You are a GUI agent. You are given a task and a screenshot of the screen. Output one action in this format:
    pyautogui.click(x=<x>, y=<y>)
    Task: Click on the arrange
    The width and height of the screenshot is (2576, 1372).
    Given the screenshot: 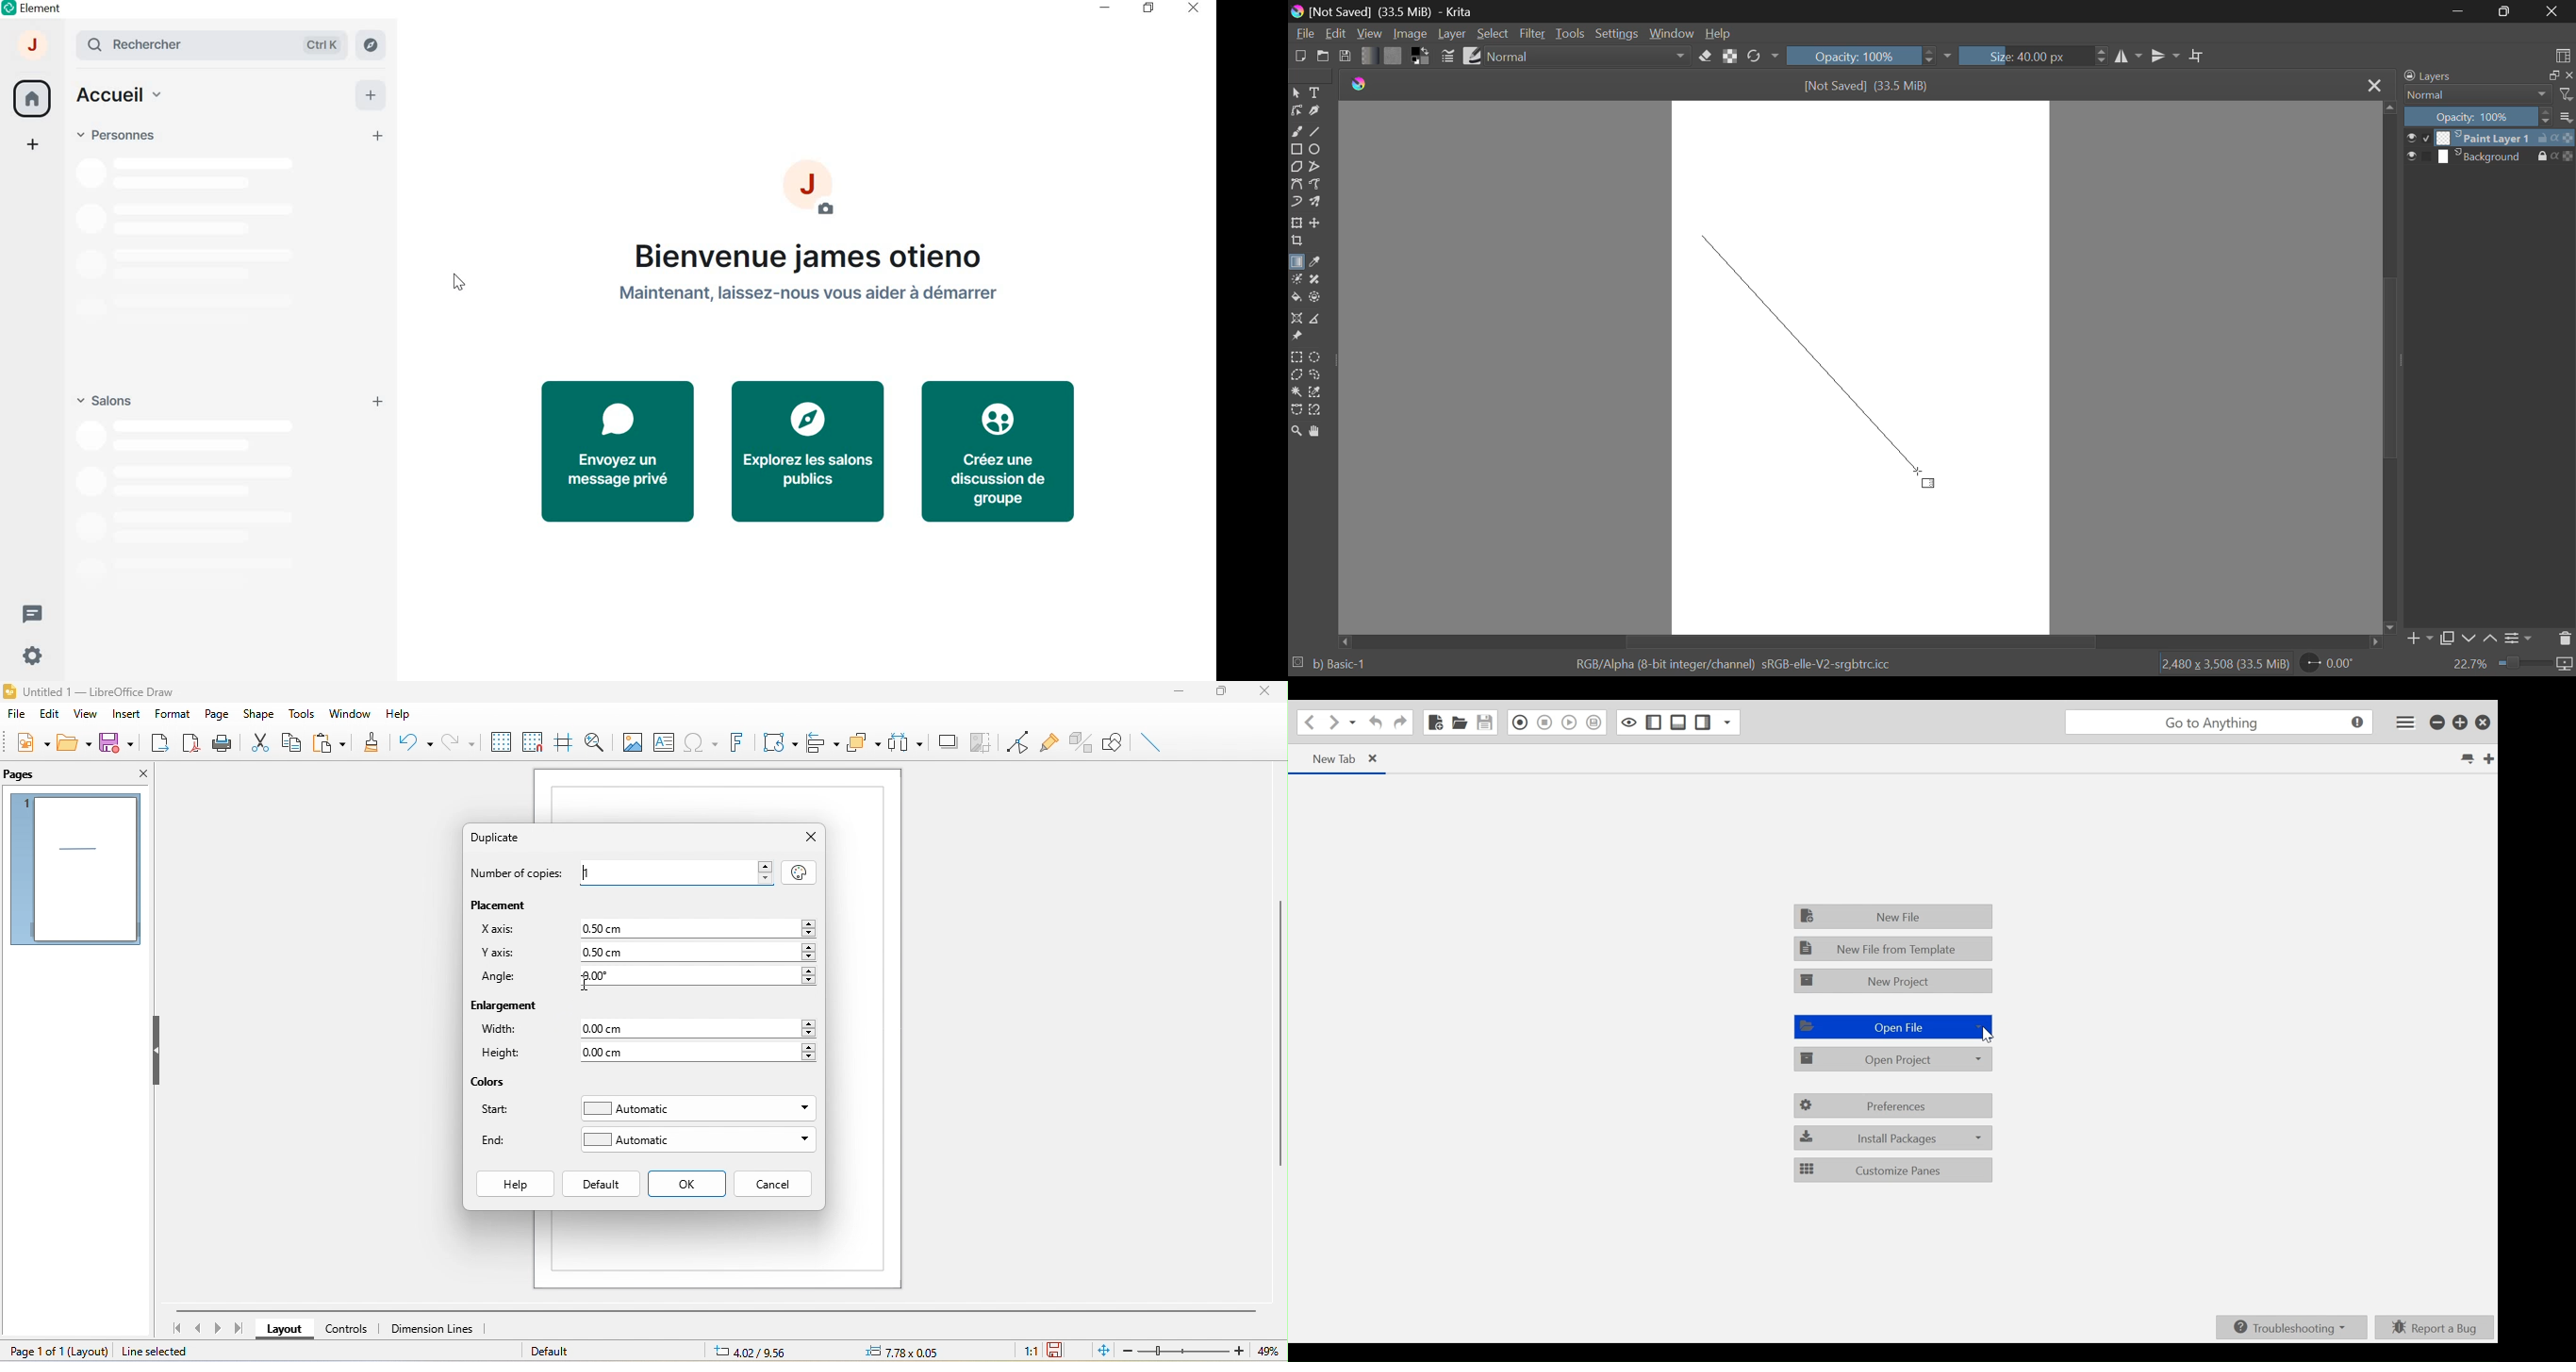 What is the action you would take?
    pyautogui.click(x=865, y=744)
    